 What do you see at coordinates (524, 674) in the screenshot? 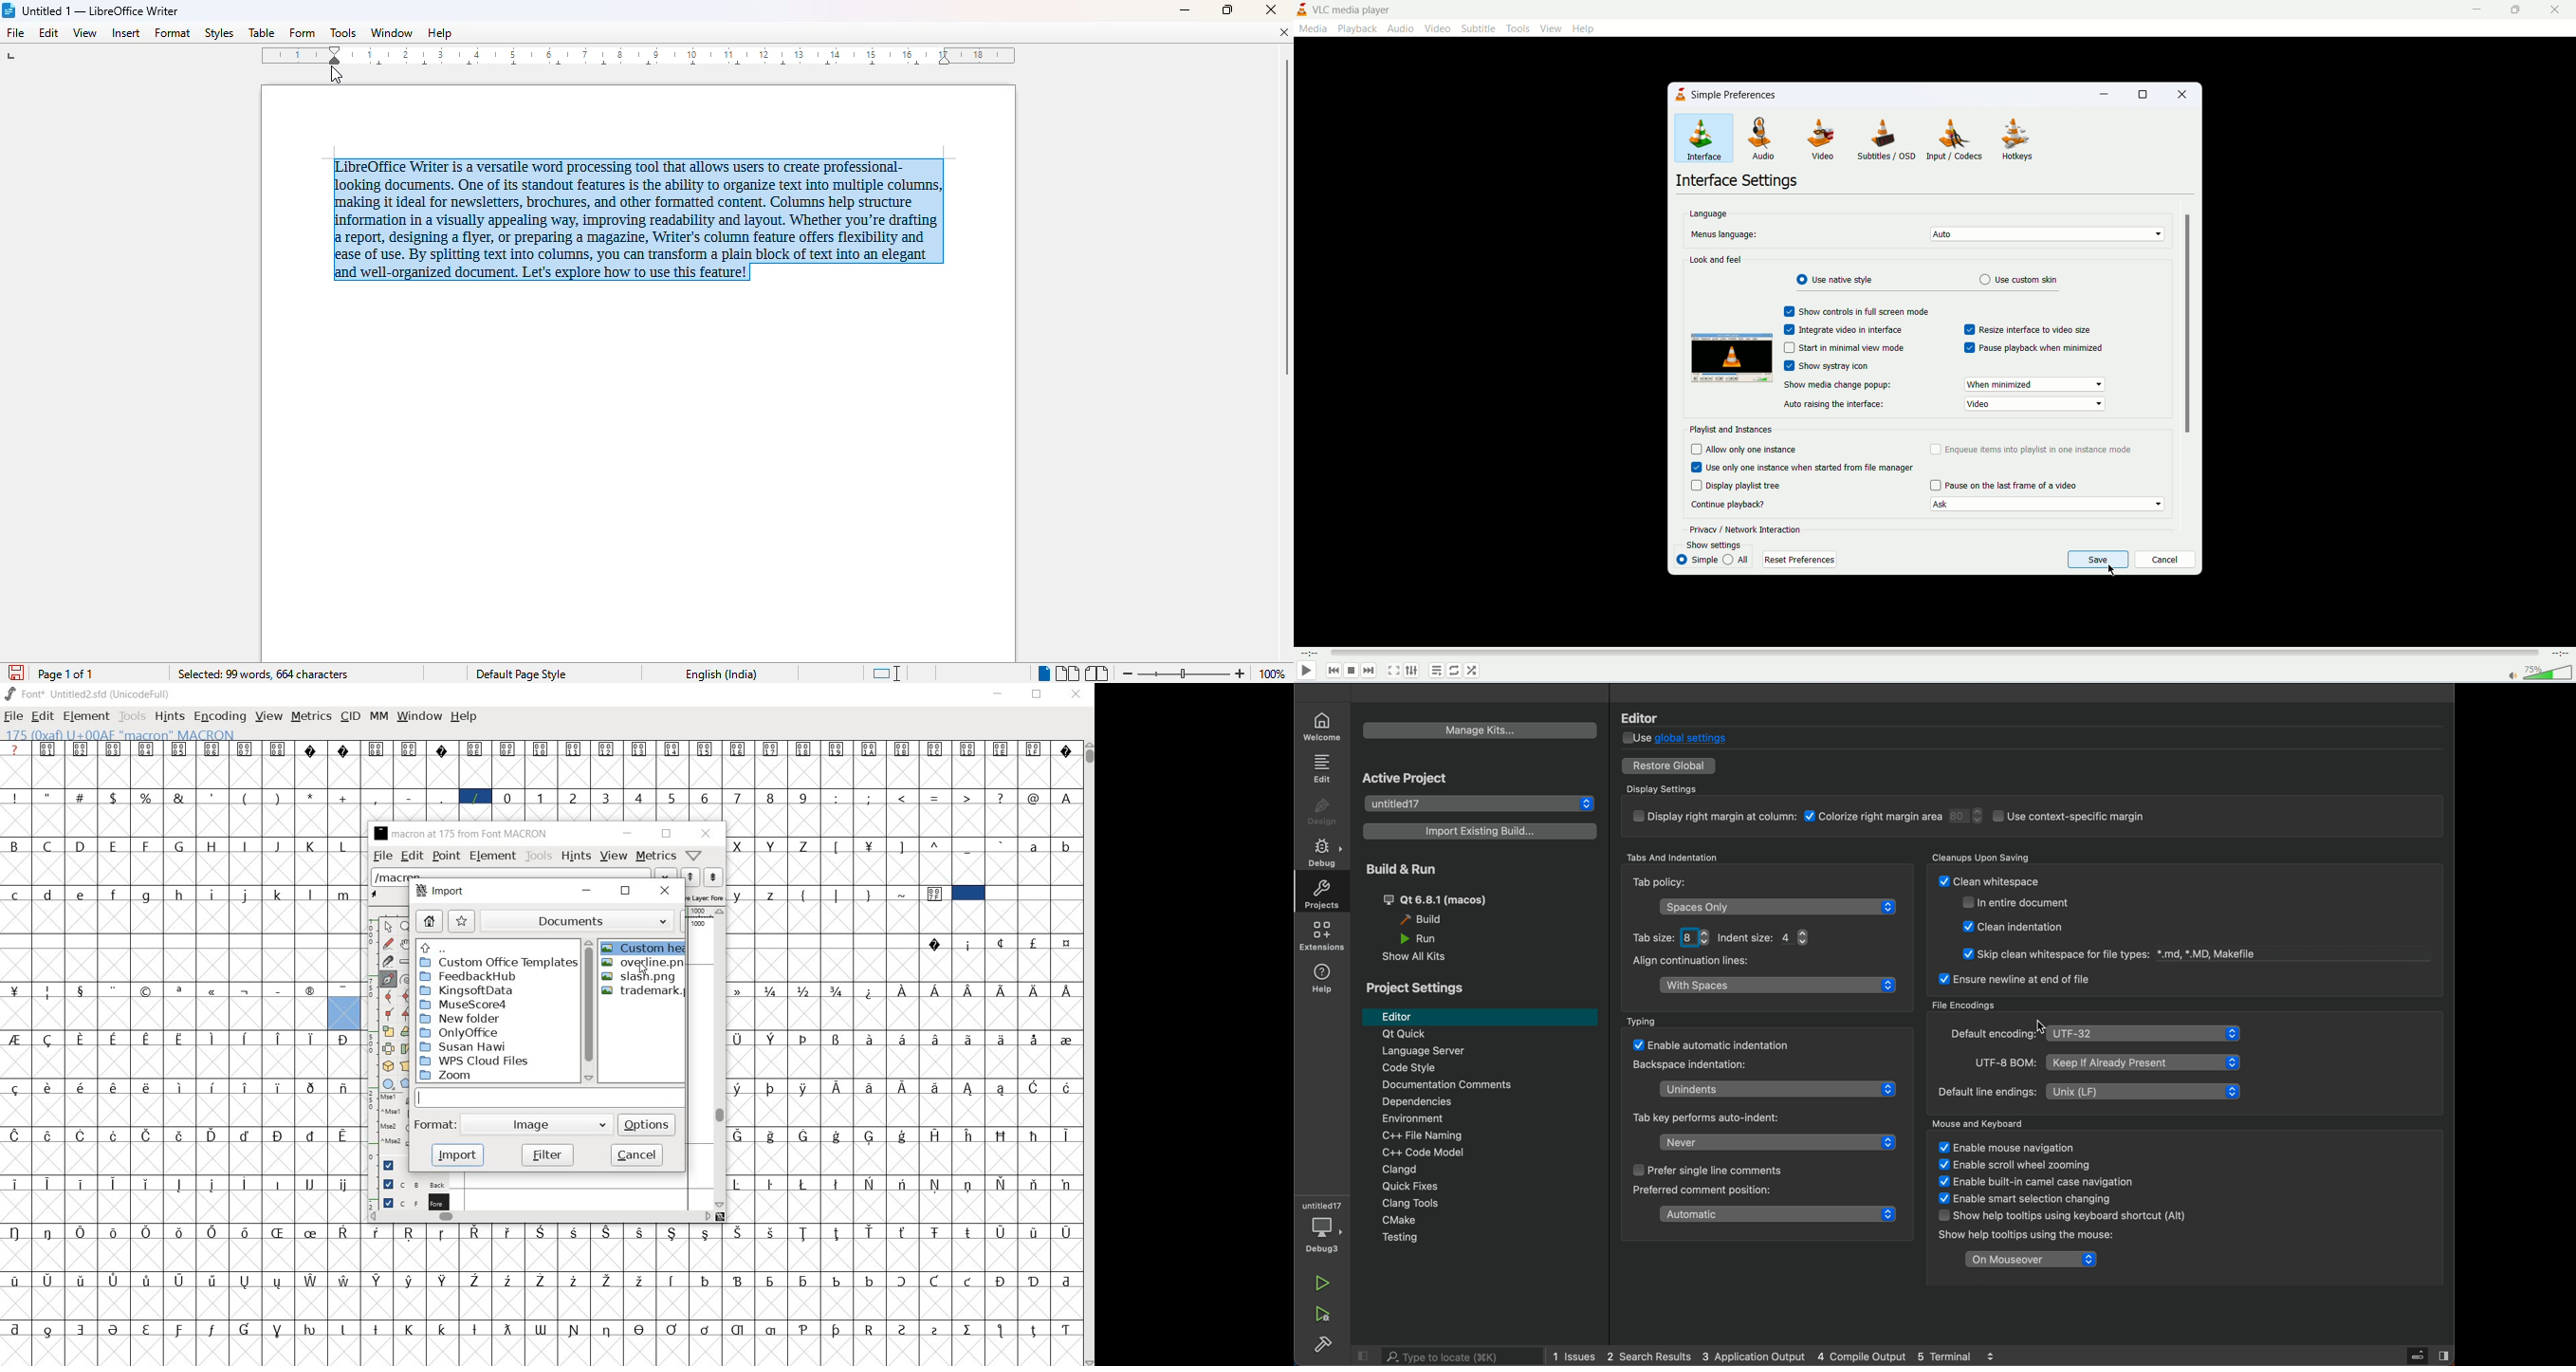
I see `Default page style` at bounding box center [524, 674].